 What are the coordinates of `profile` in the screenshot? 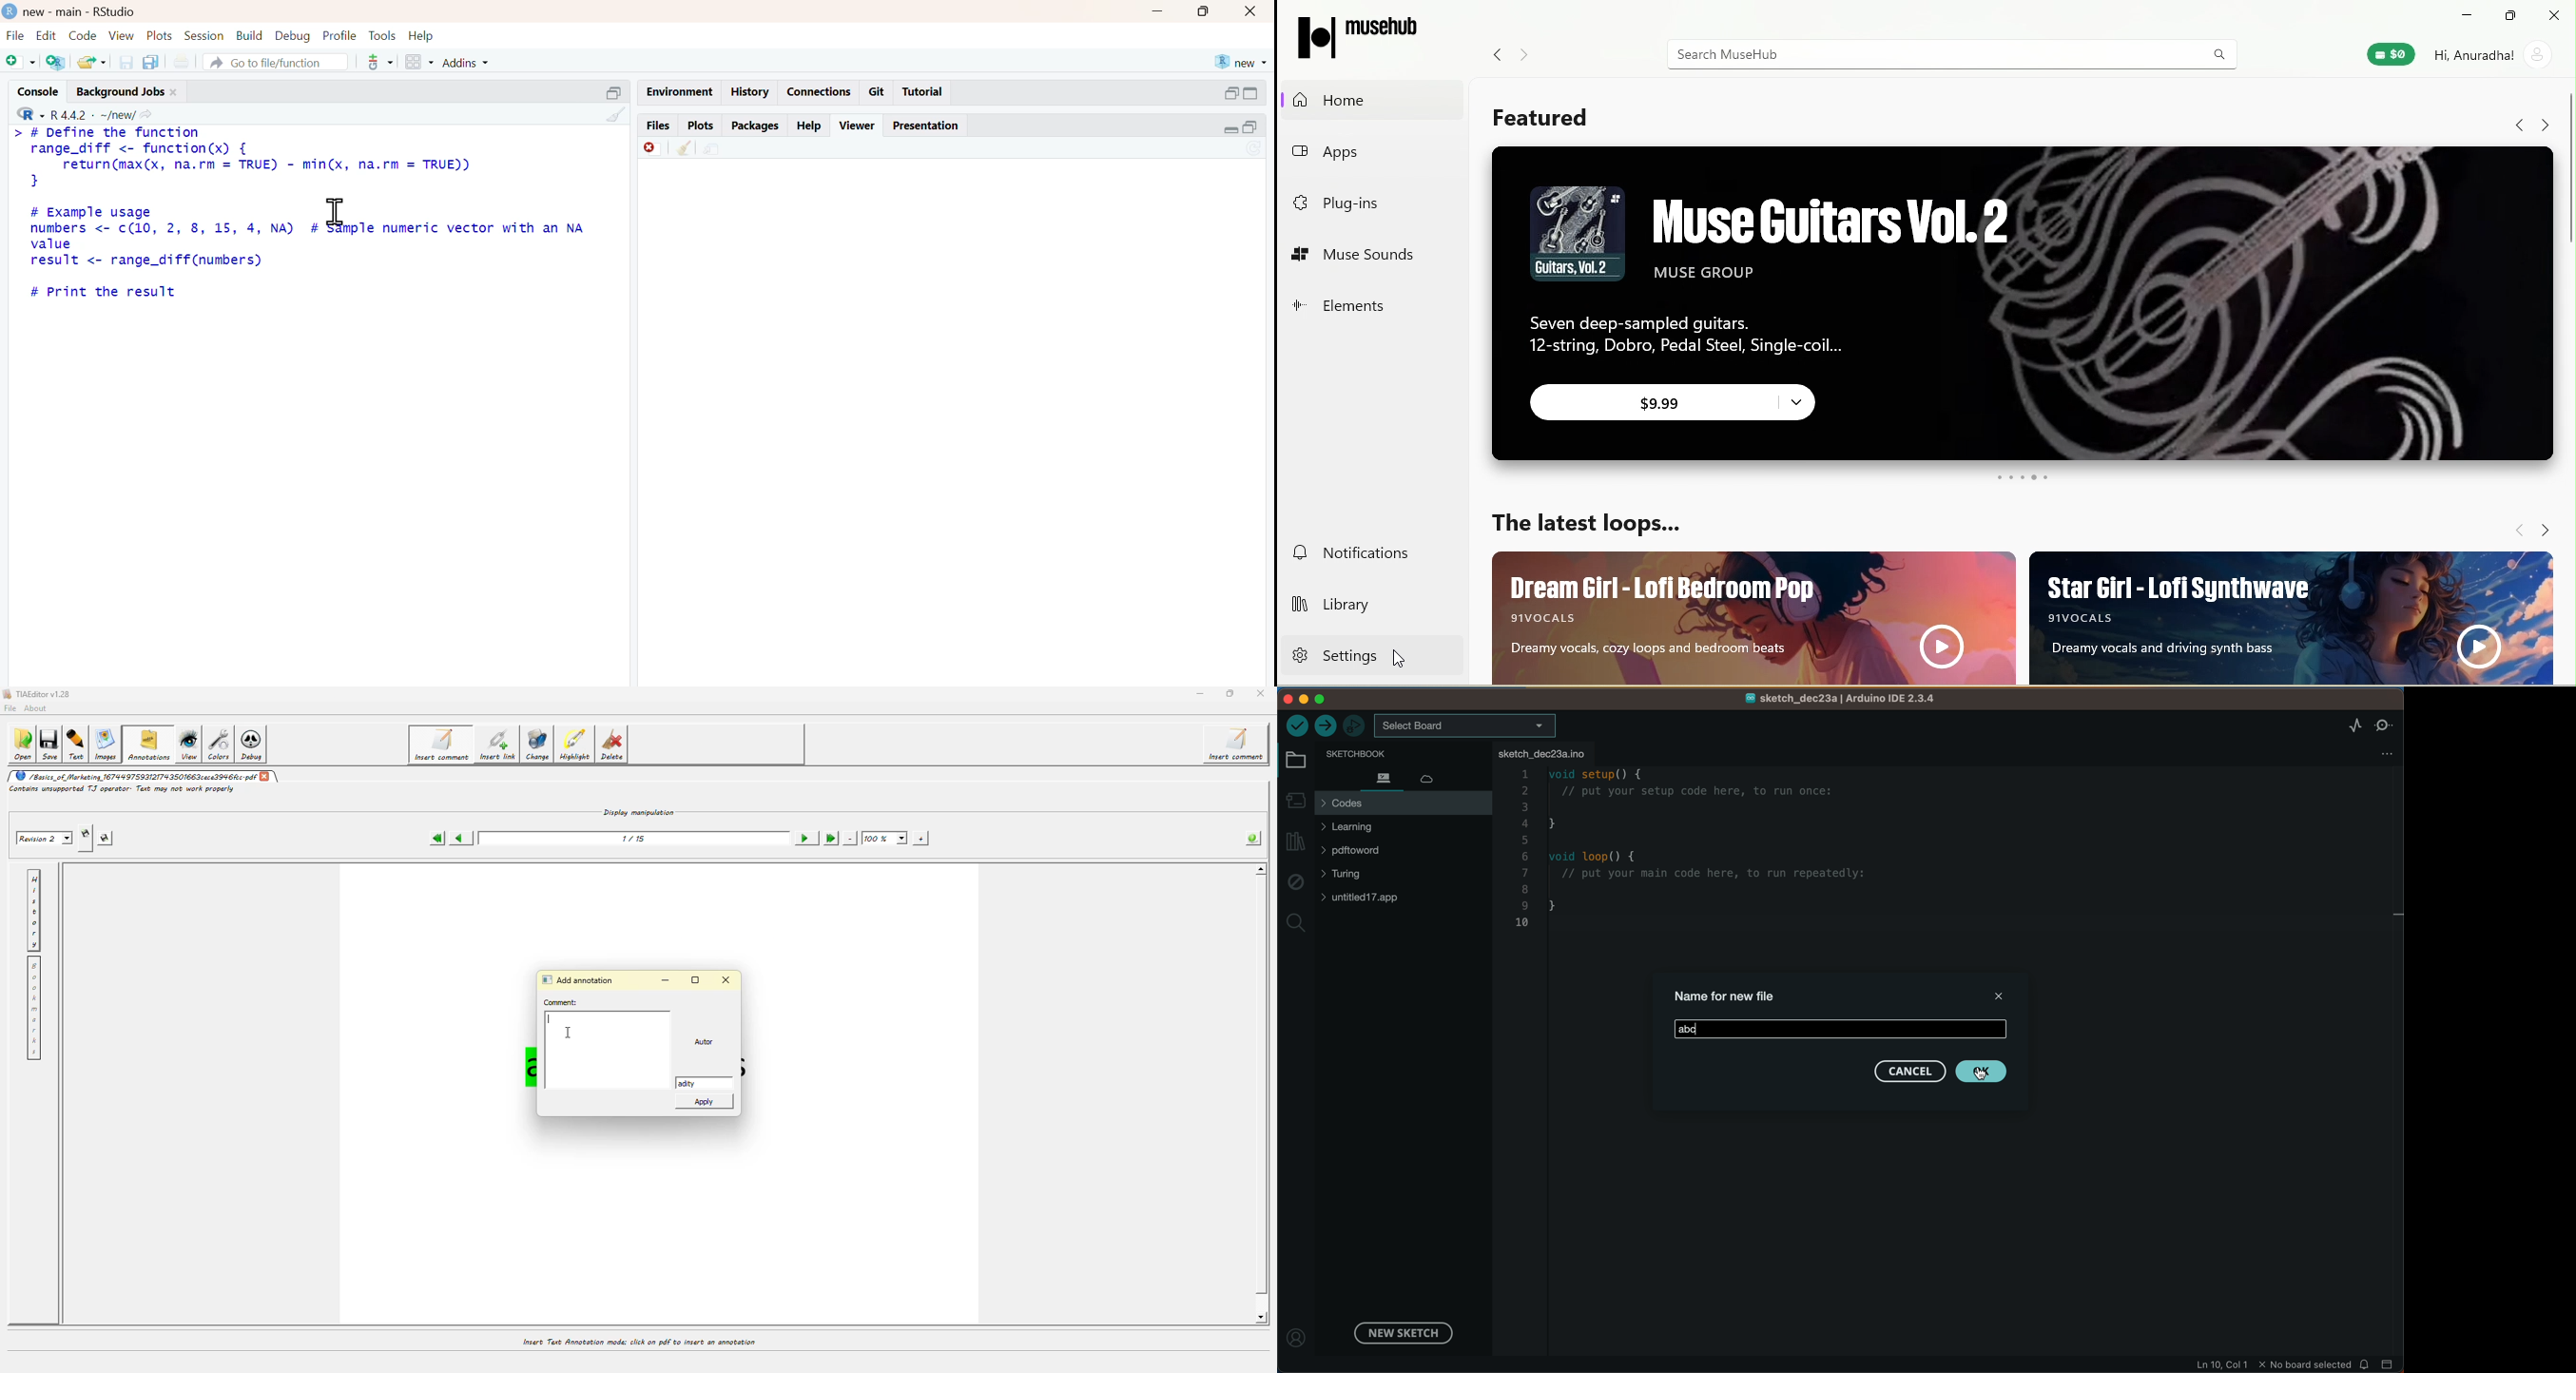 It's located at (341, 37).